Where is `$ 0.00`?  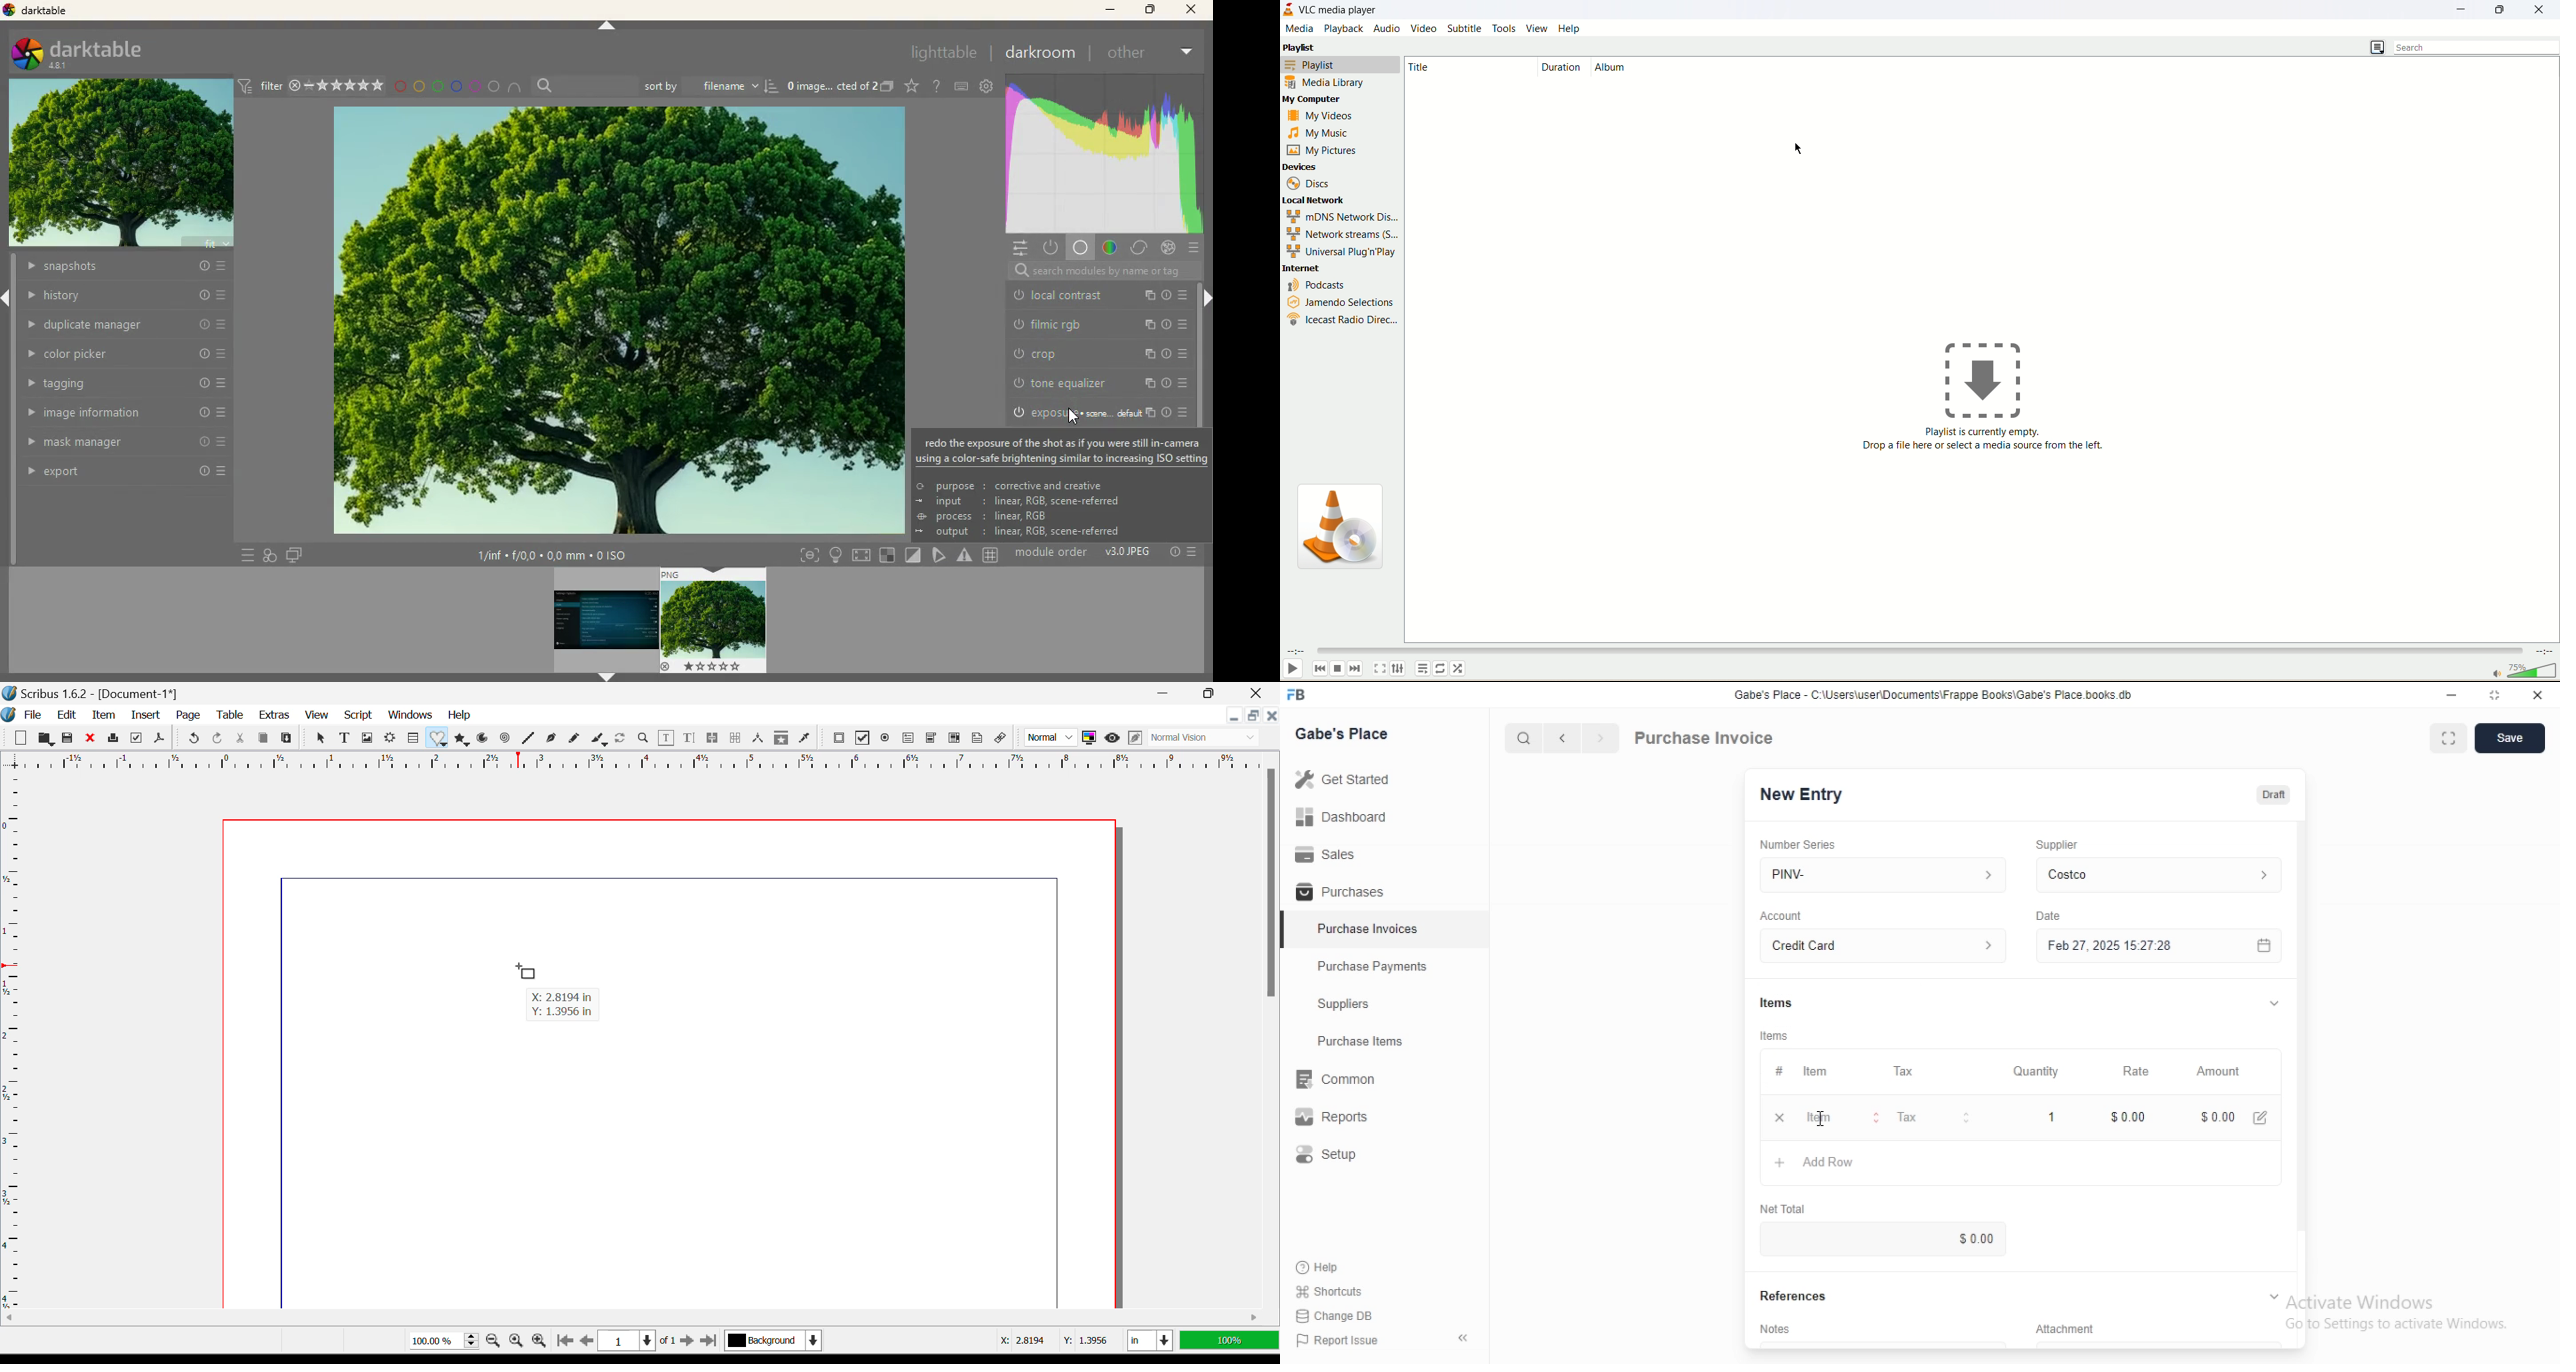
$ 0.00 is located at coordinates (1882, 1238).